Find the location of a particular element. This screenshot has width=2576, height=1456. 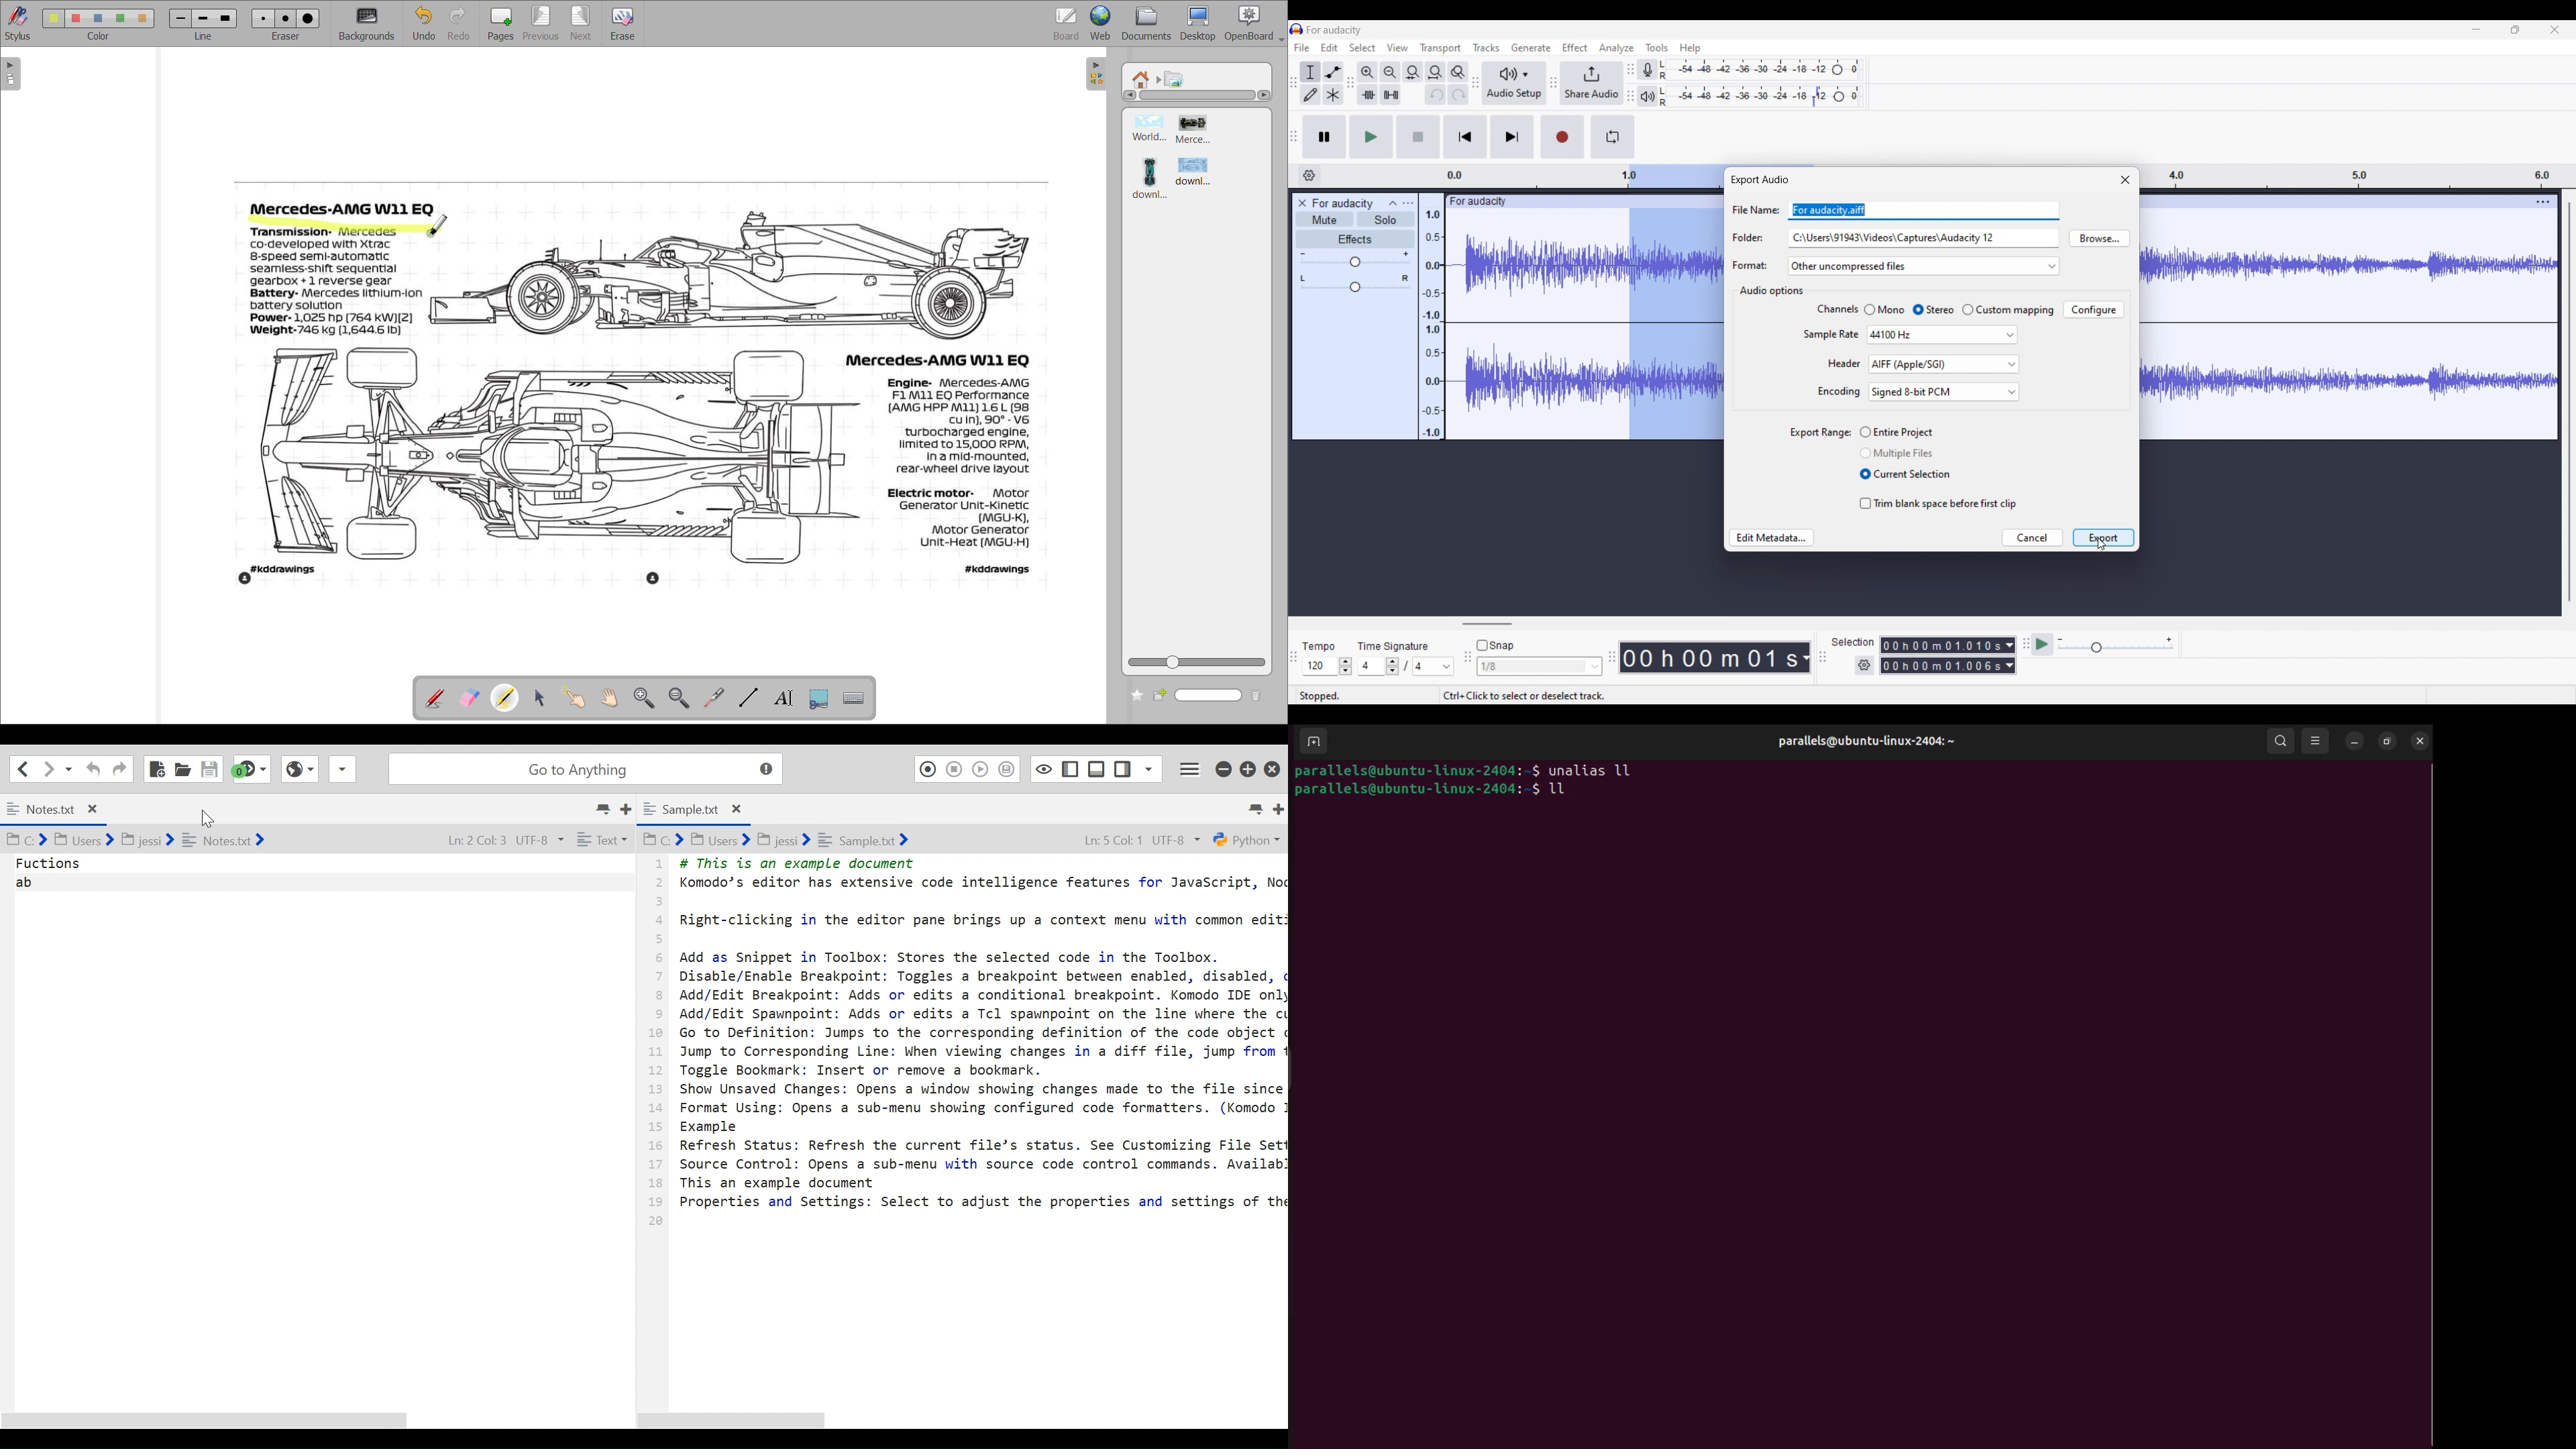

Horizontal slide bar is located at coordinates (1487, 624).